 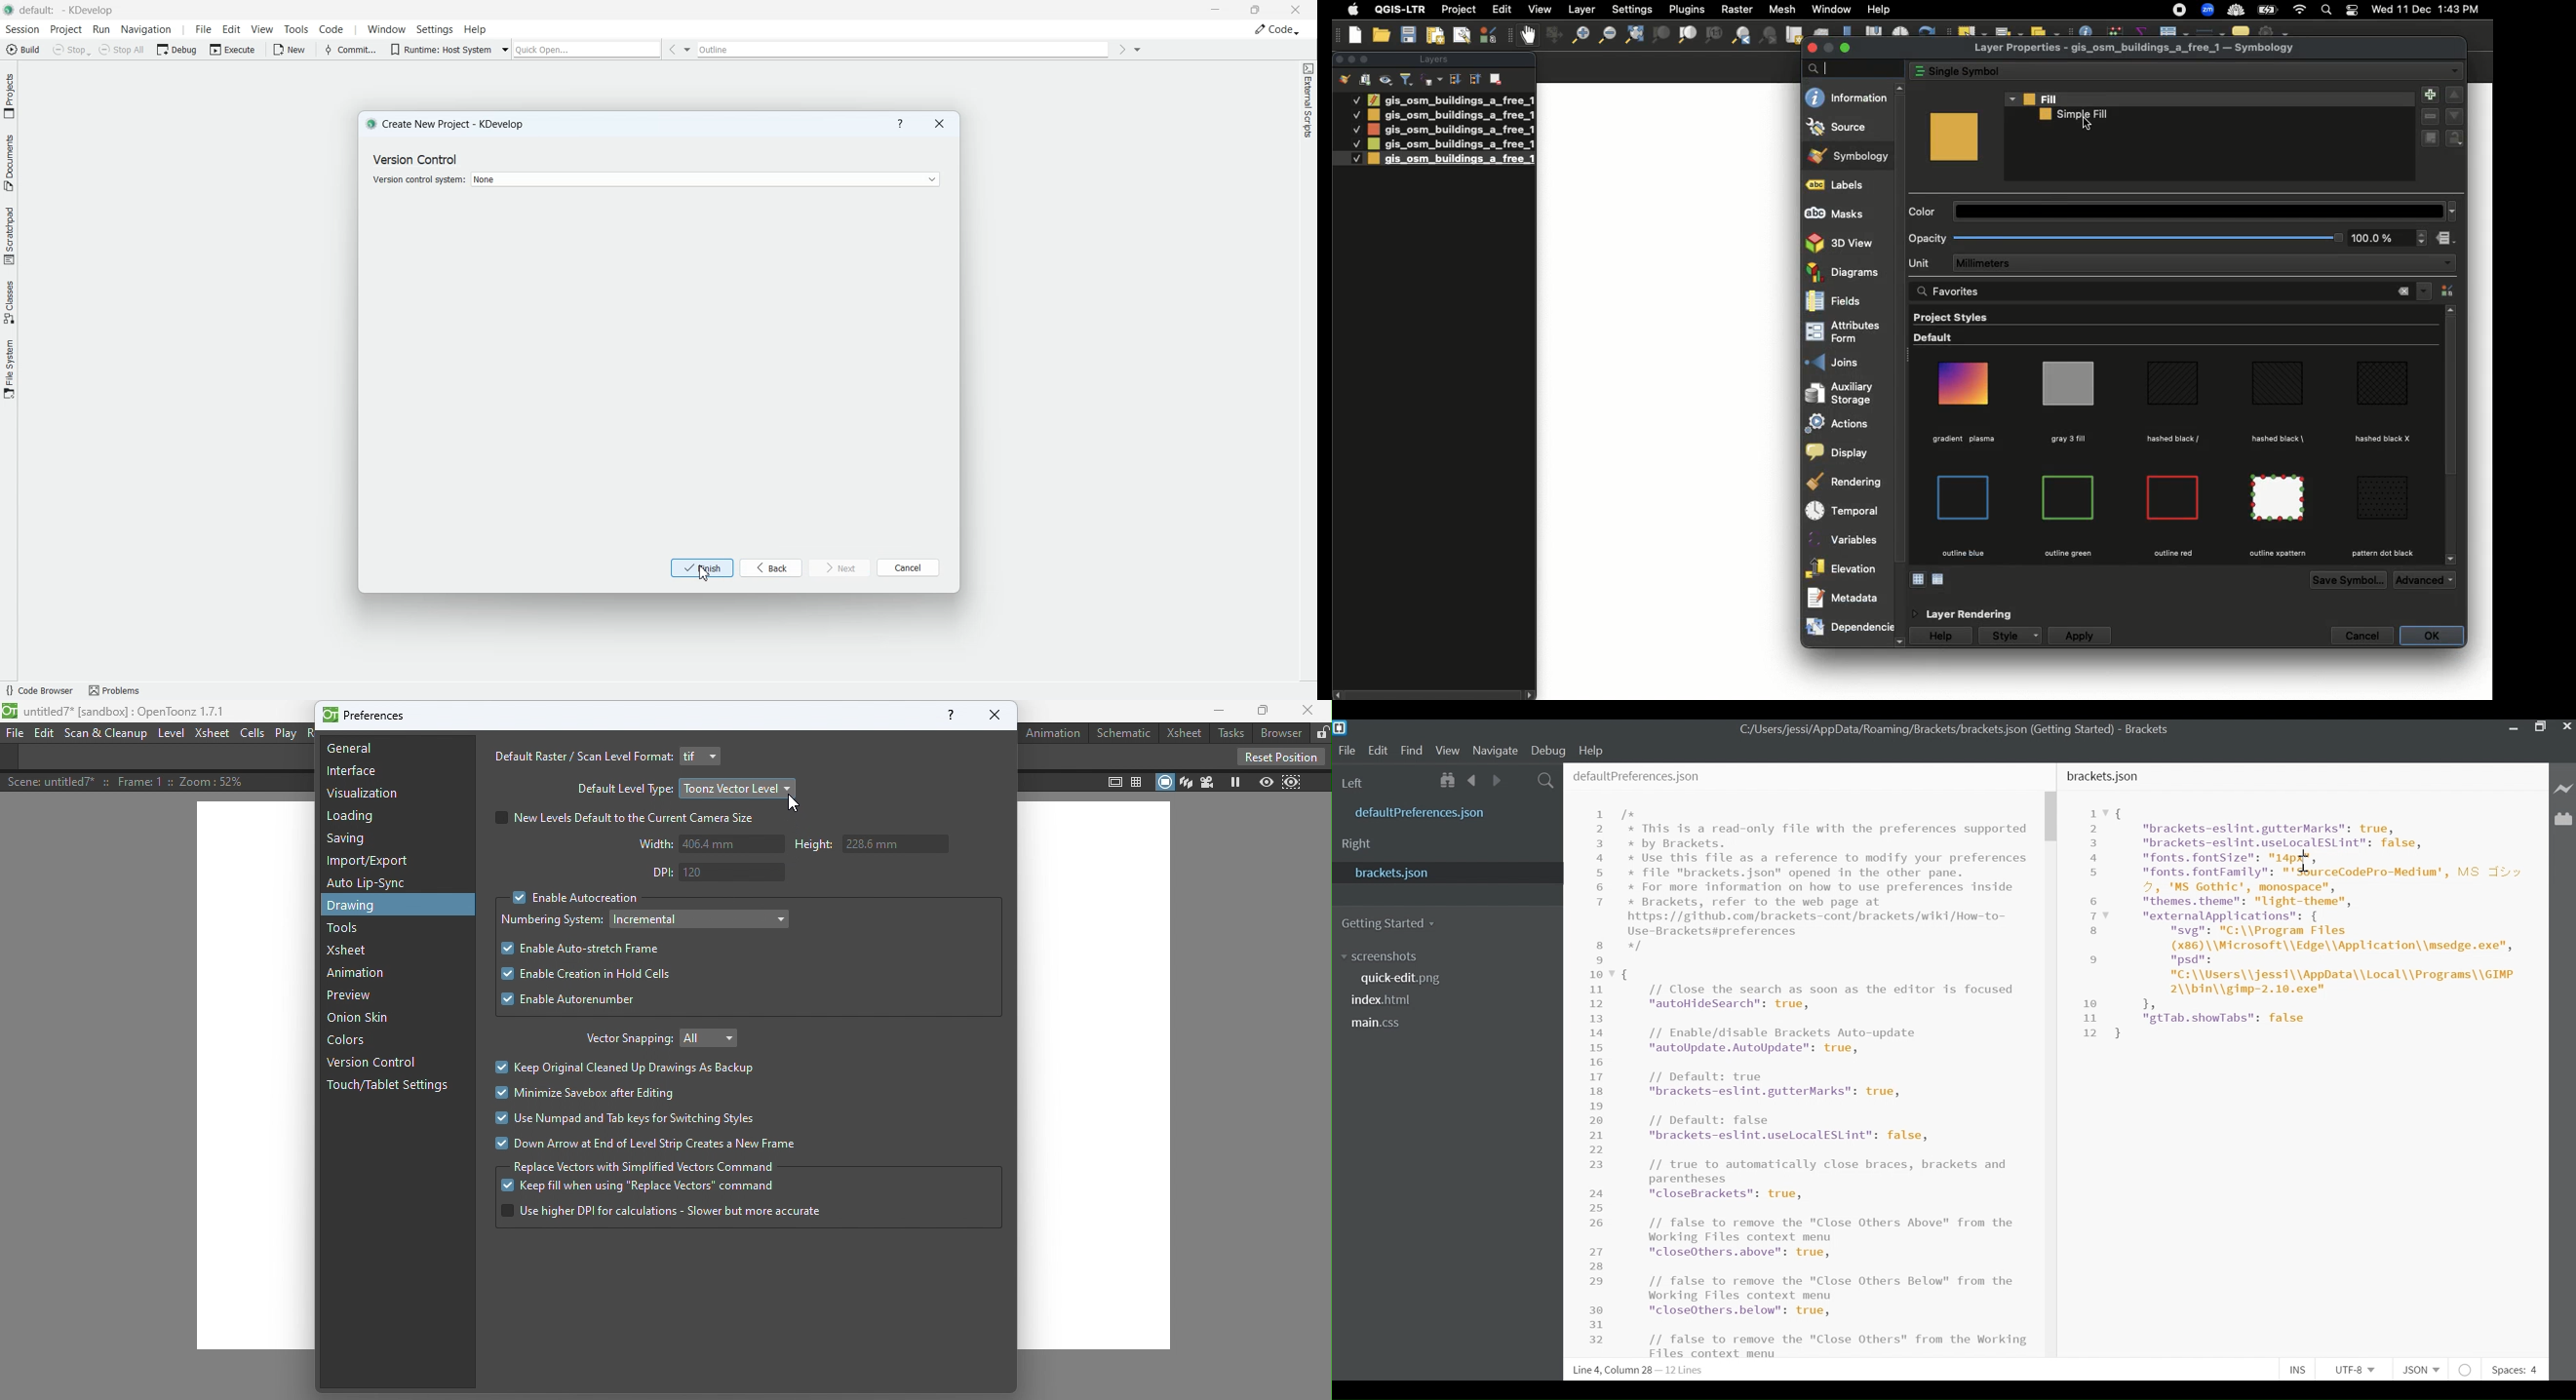 What do you see at coordinates (2563, 819) in the screenshot?
I see `Manage Extensions` at bounding box center [2563, 819].